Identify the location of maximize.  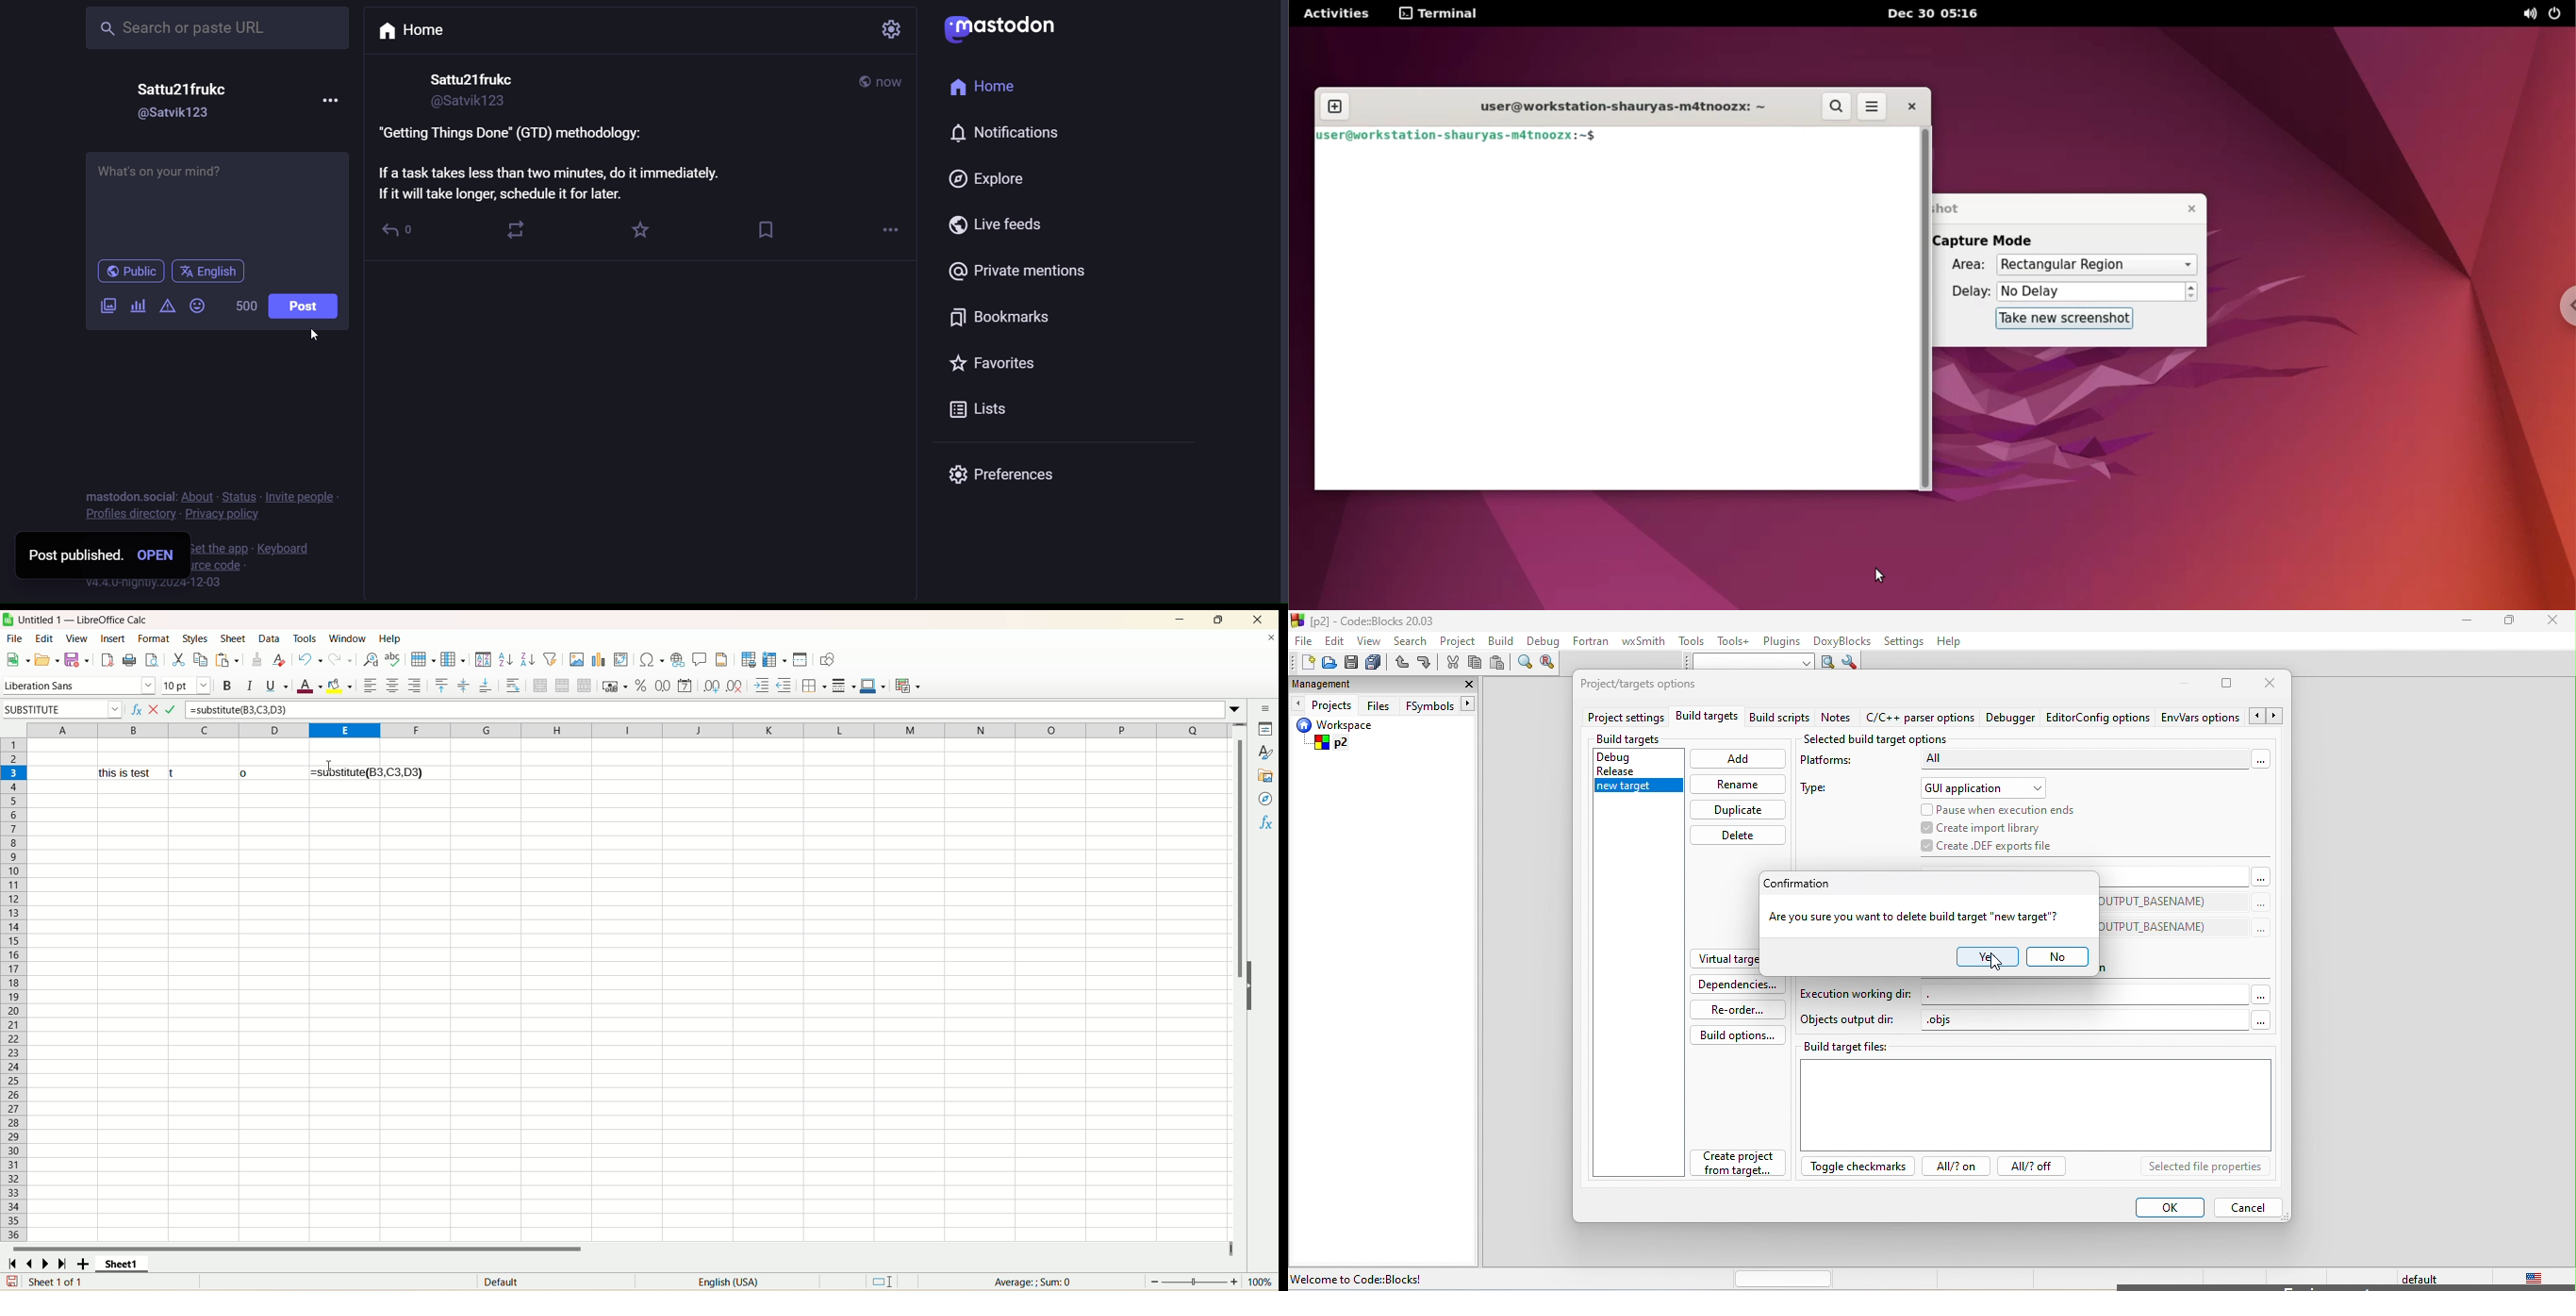
(2229, 683).